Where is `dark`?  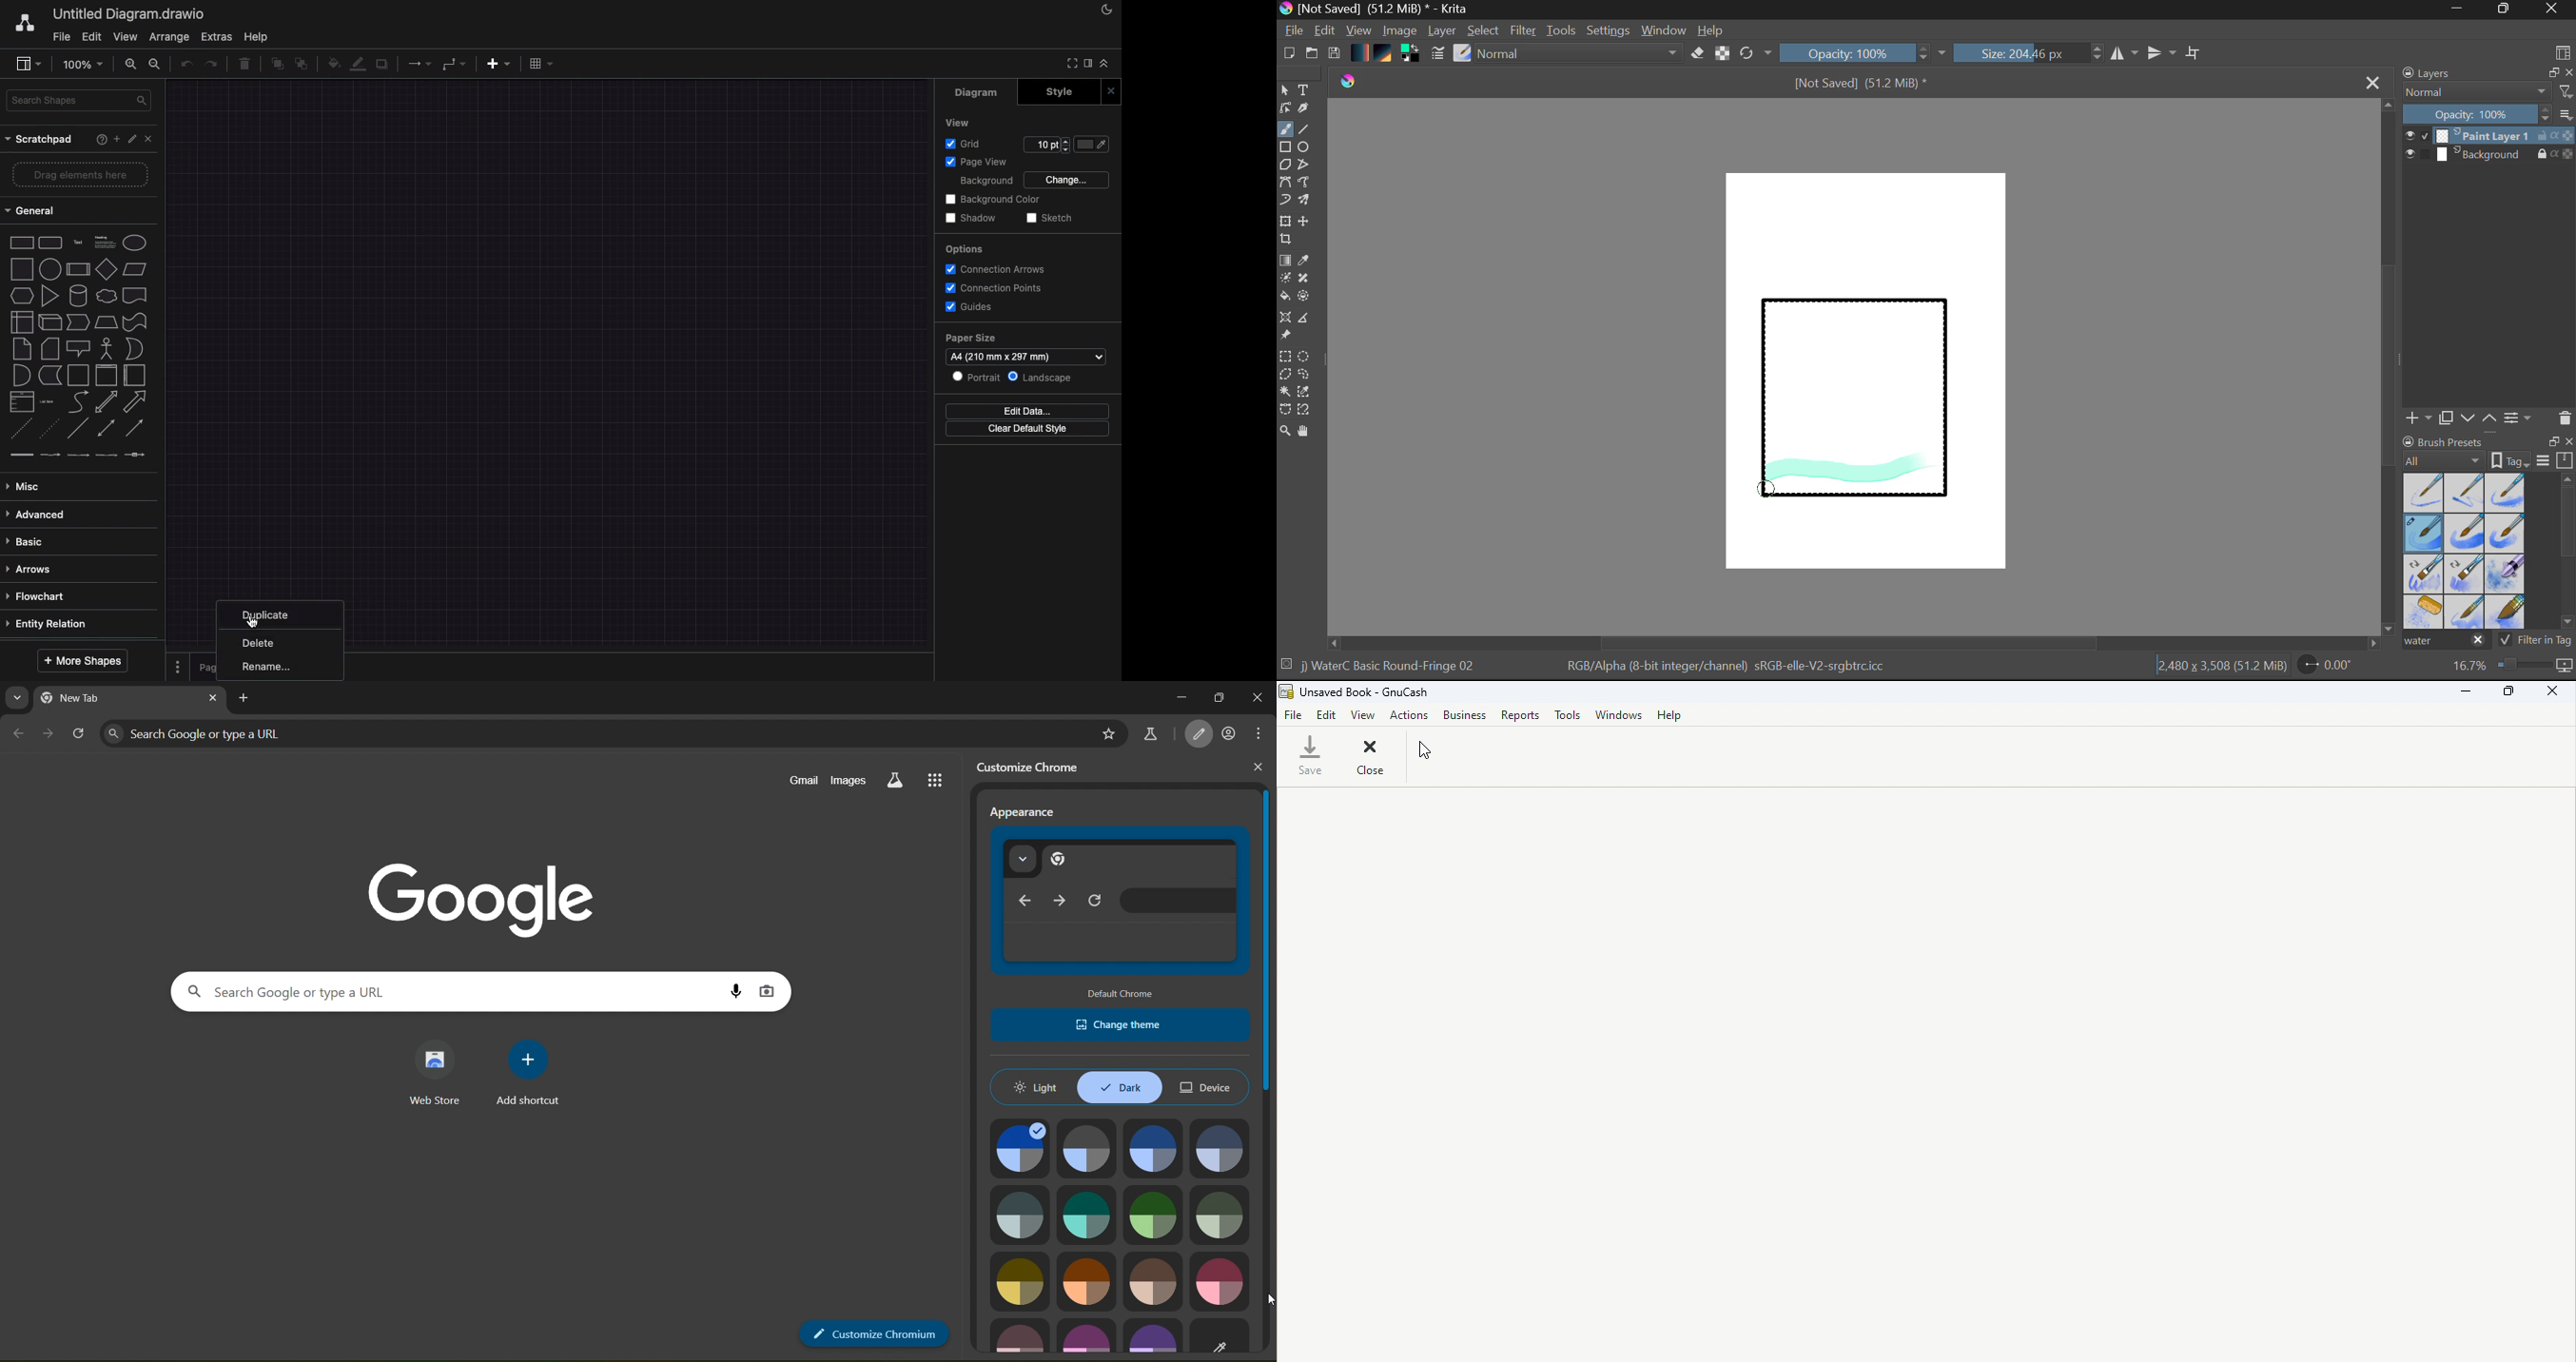 dark is located at coordinates (1122, 1087).